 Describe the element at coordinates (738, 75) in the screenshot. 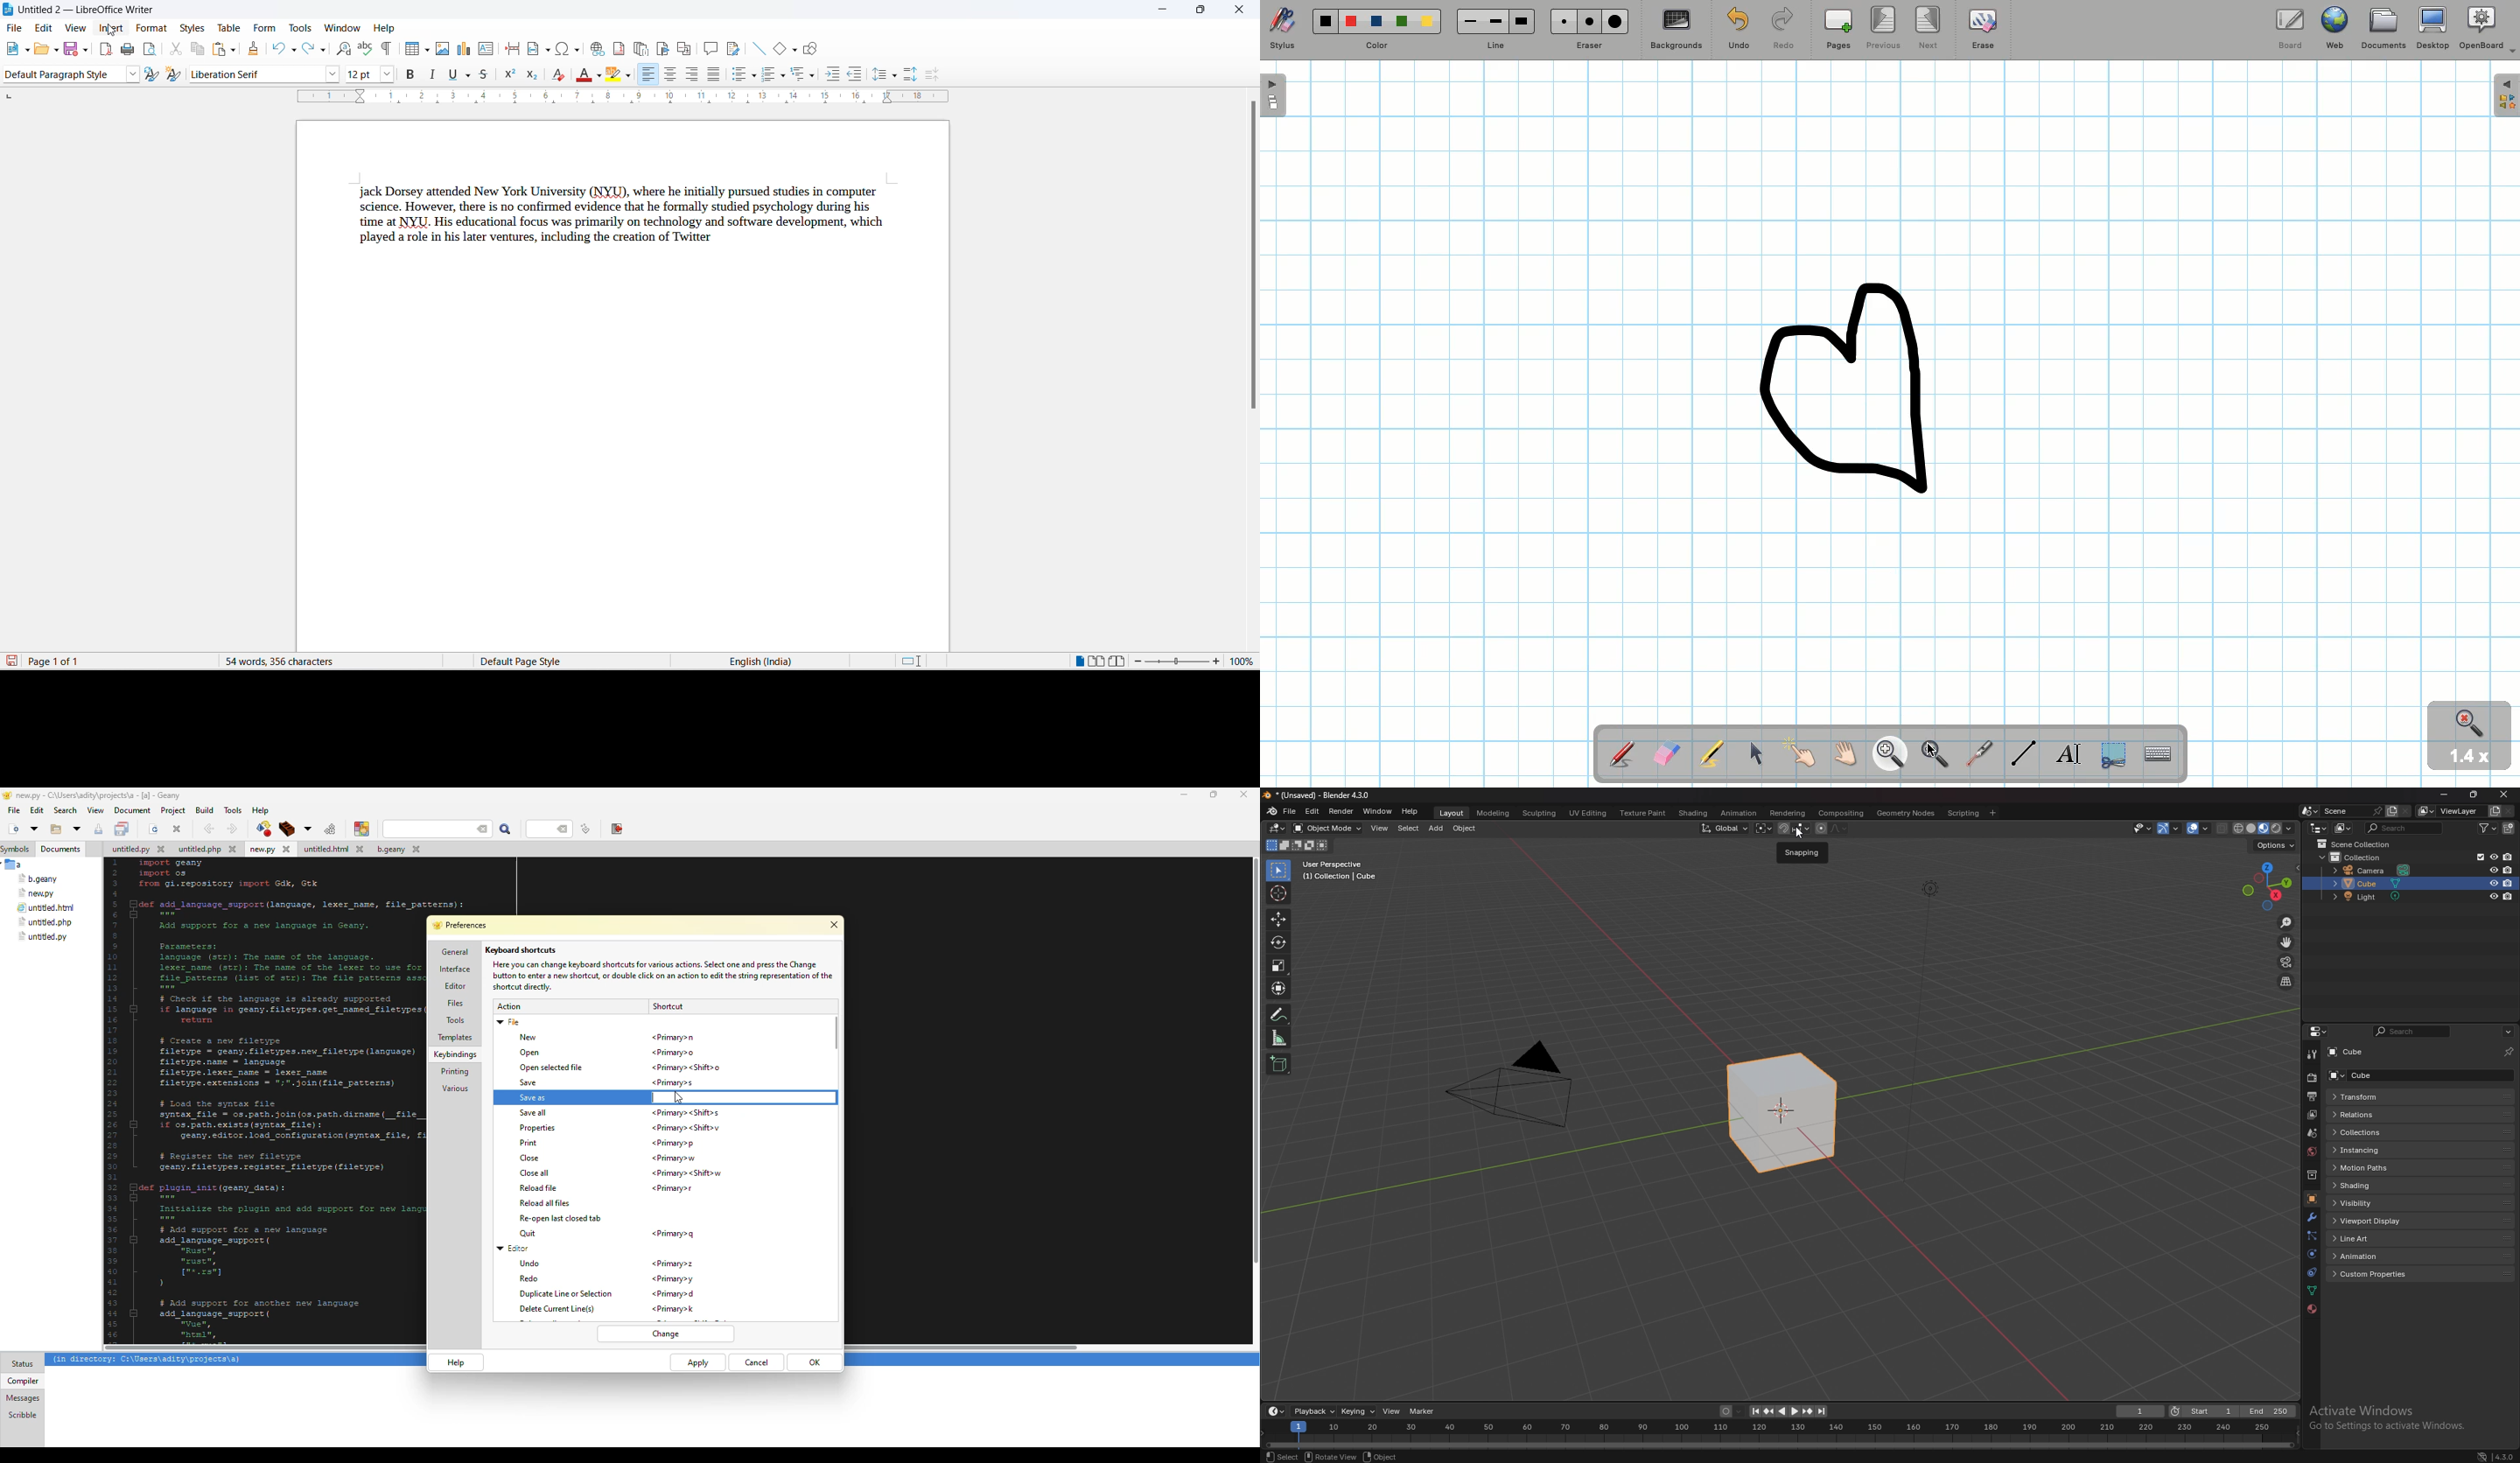

I see `toggle unordered list` at that location.